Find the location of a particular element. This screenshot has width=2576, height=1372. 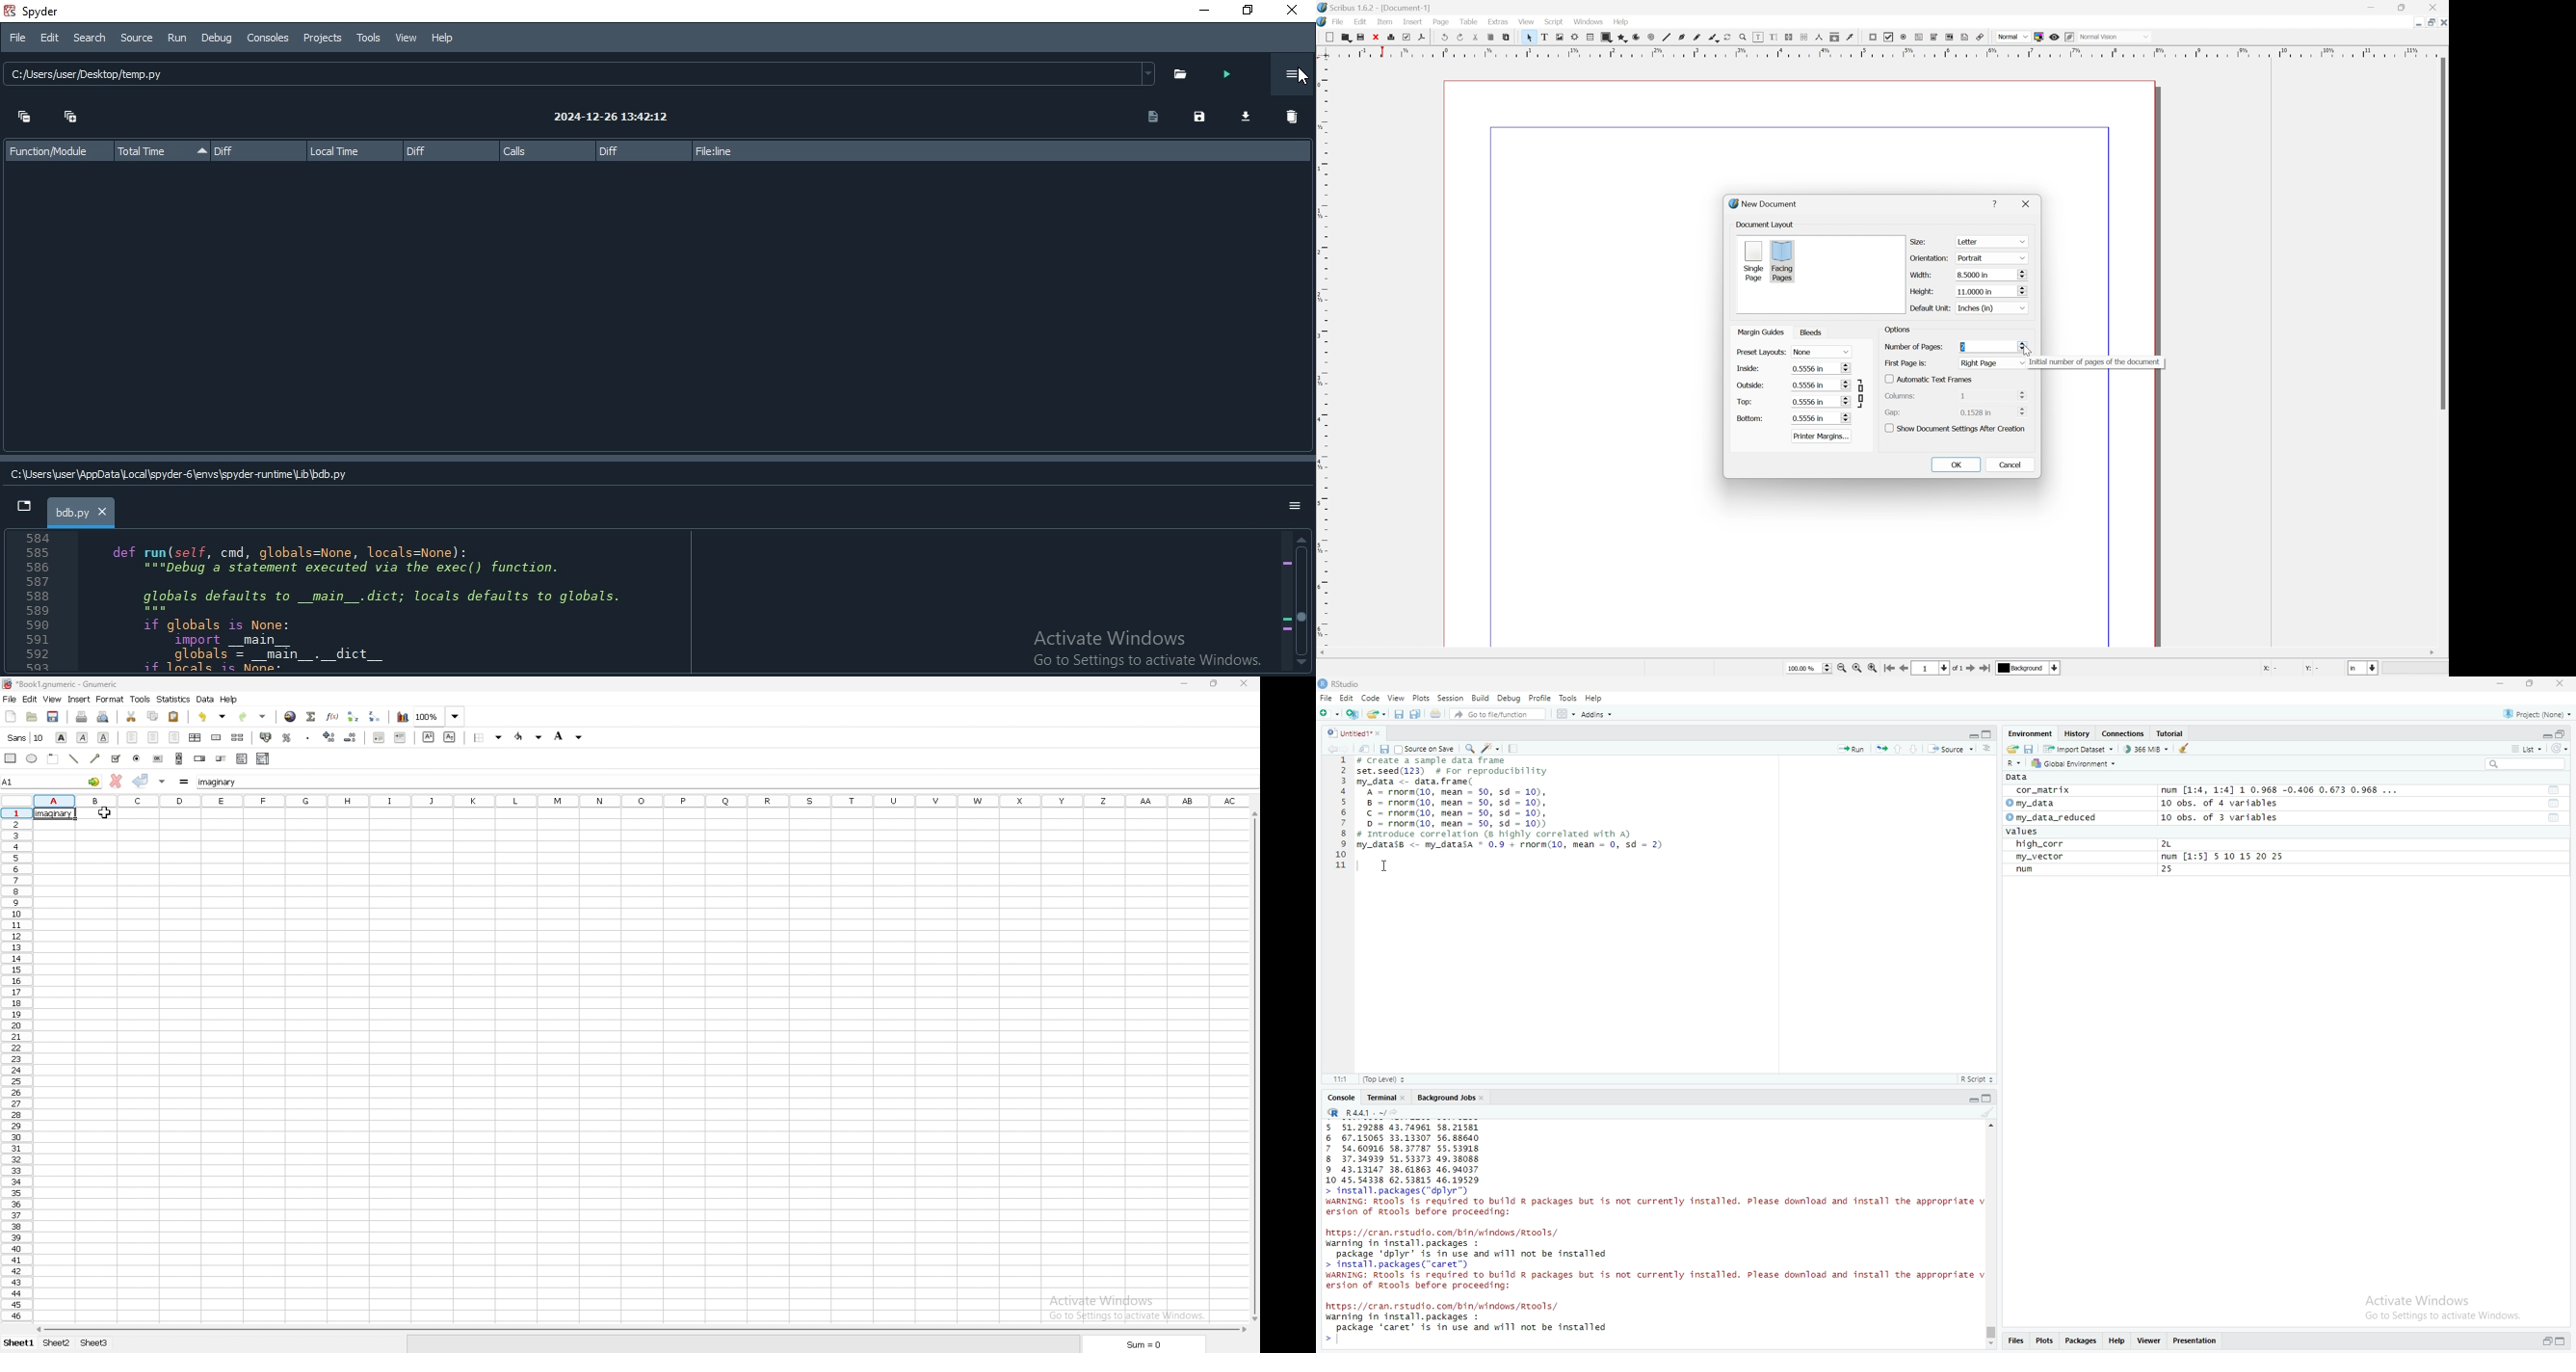

inches (in) is located at coordinates (1990, 307).